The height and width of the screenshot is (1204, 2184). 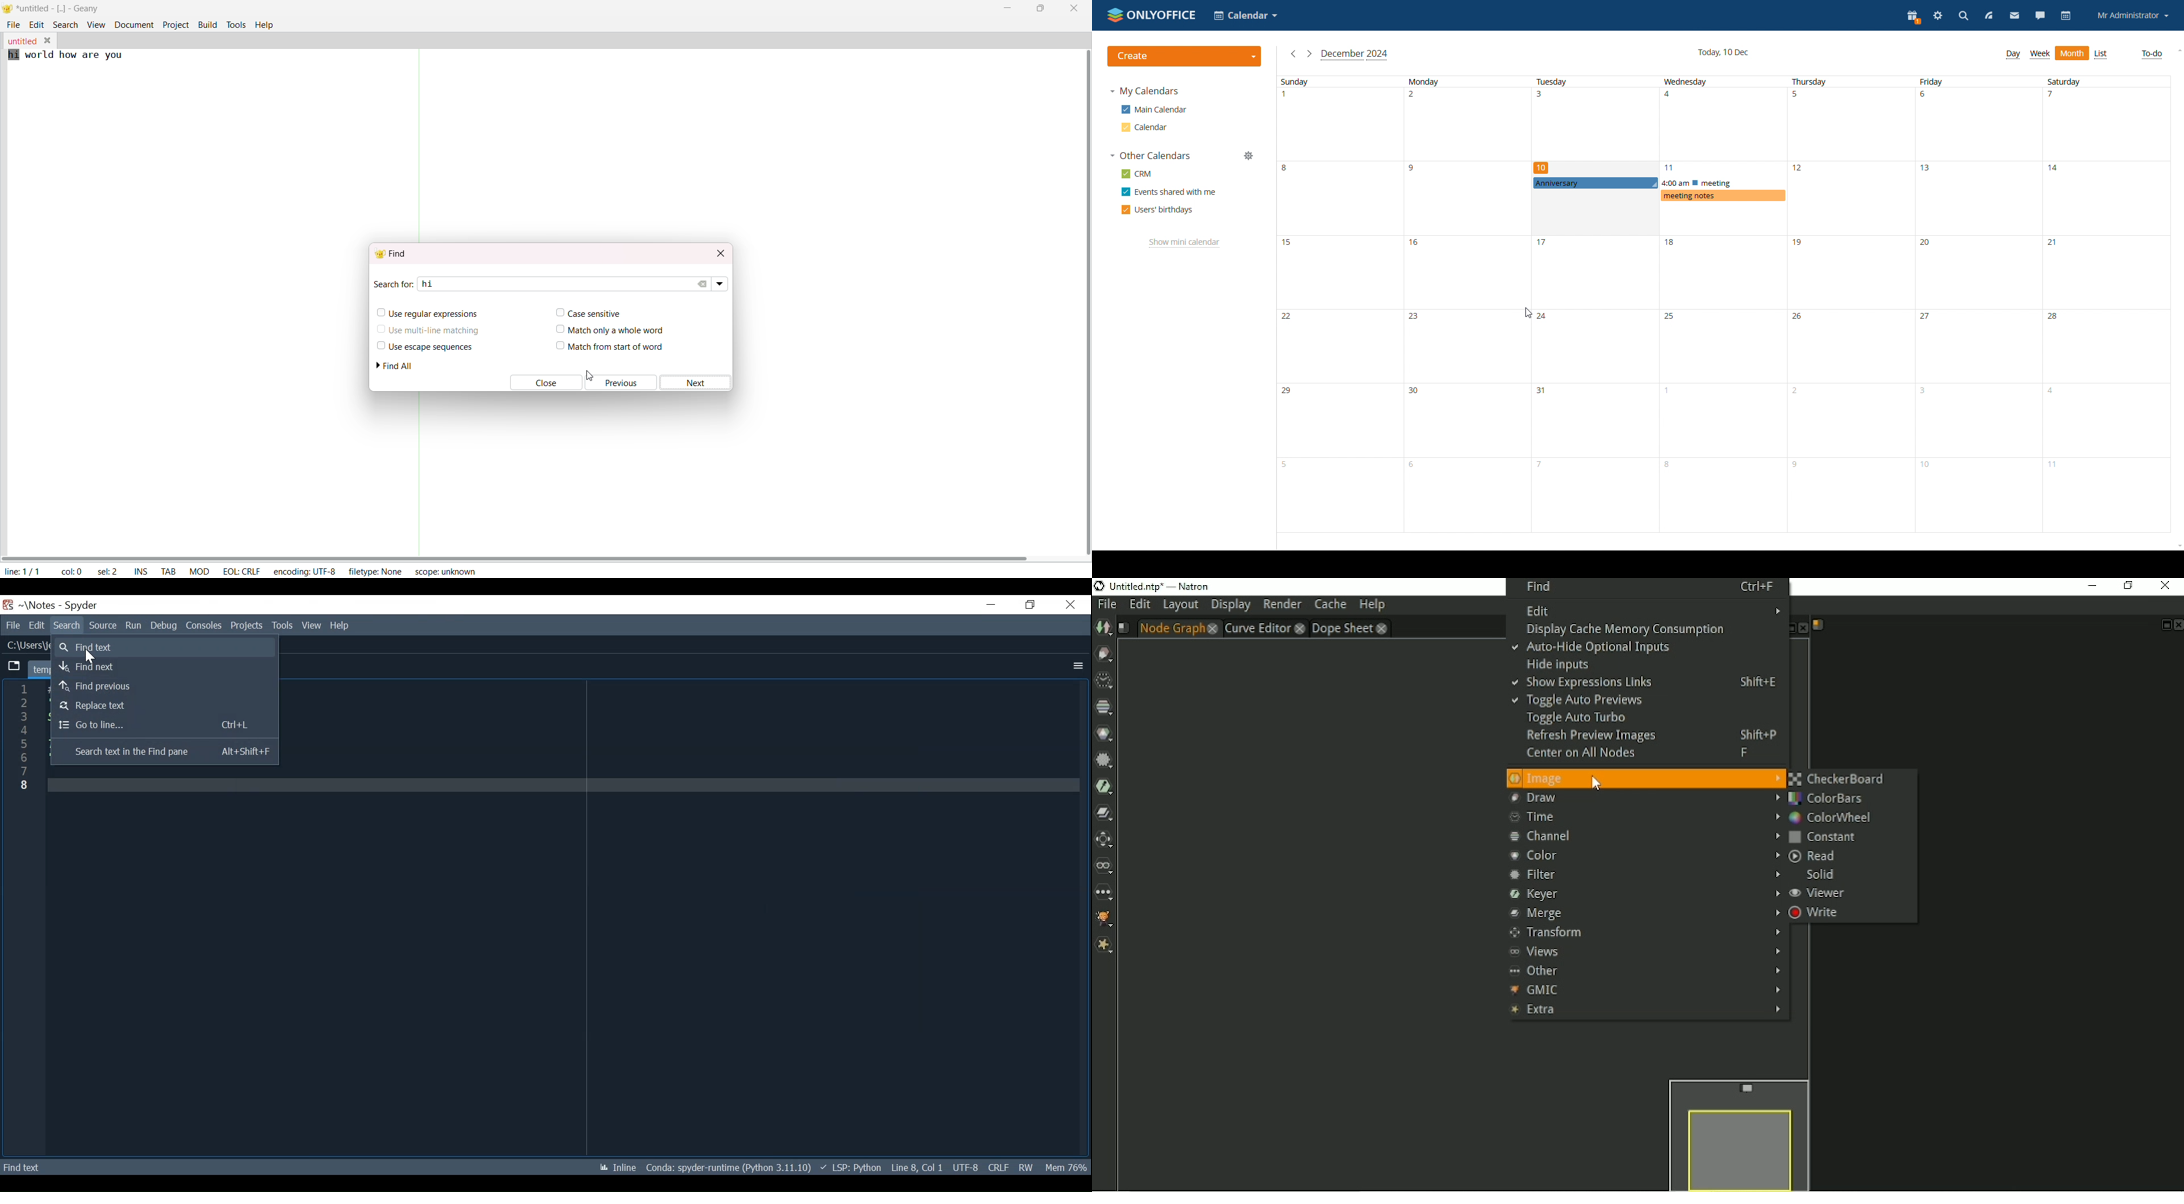 I want to click on Draw, so click(x=1642, y=798).